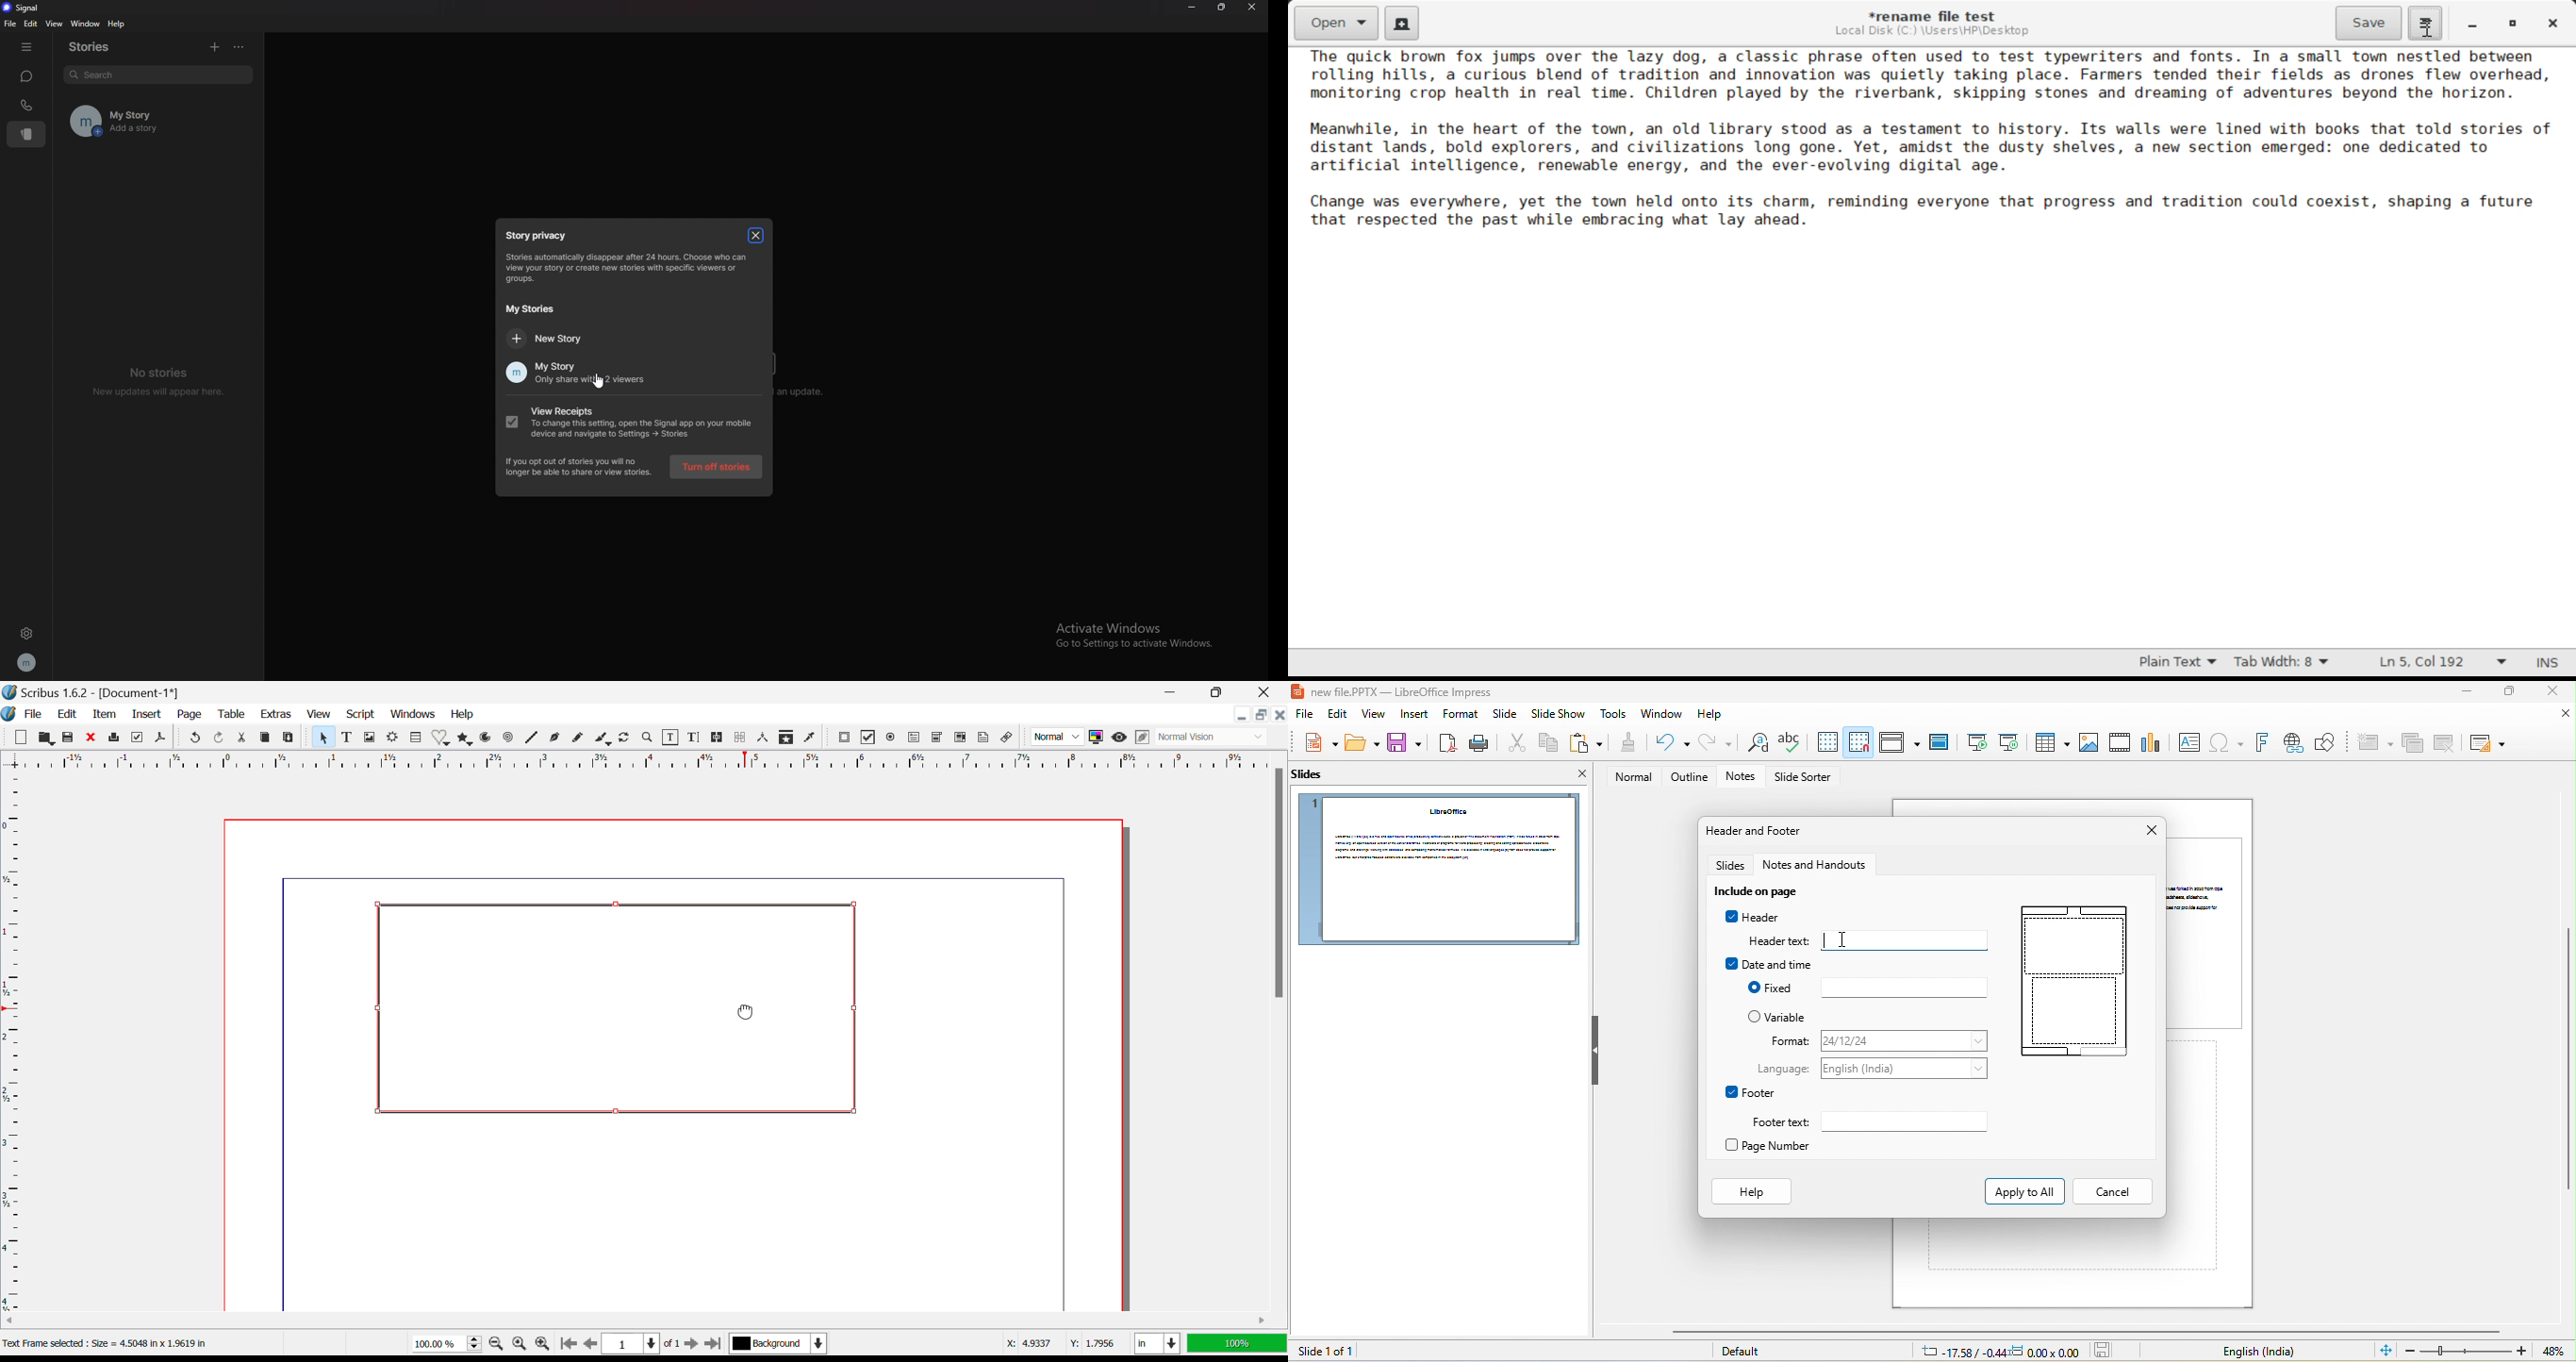 This screenshot has height=1372, width=2576. Describe the element at coordinates (1975, 742) in the screenshot. I see `start from first slide` at that location.